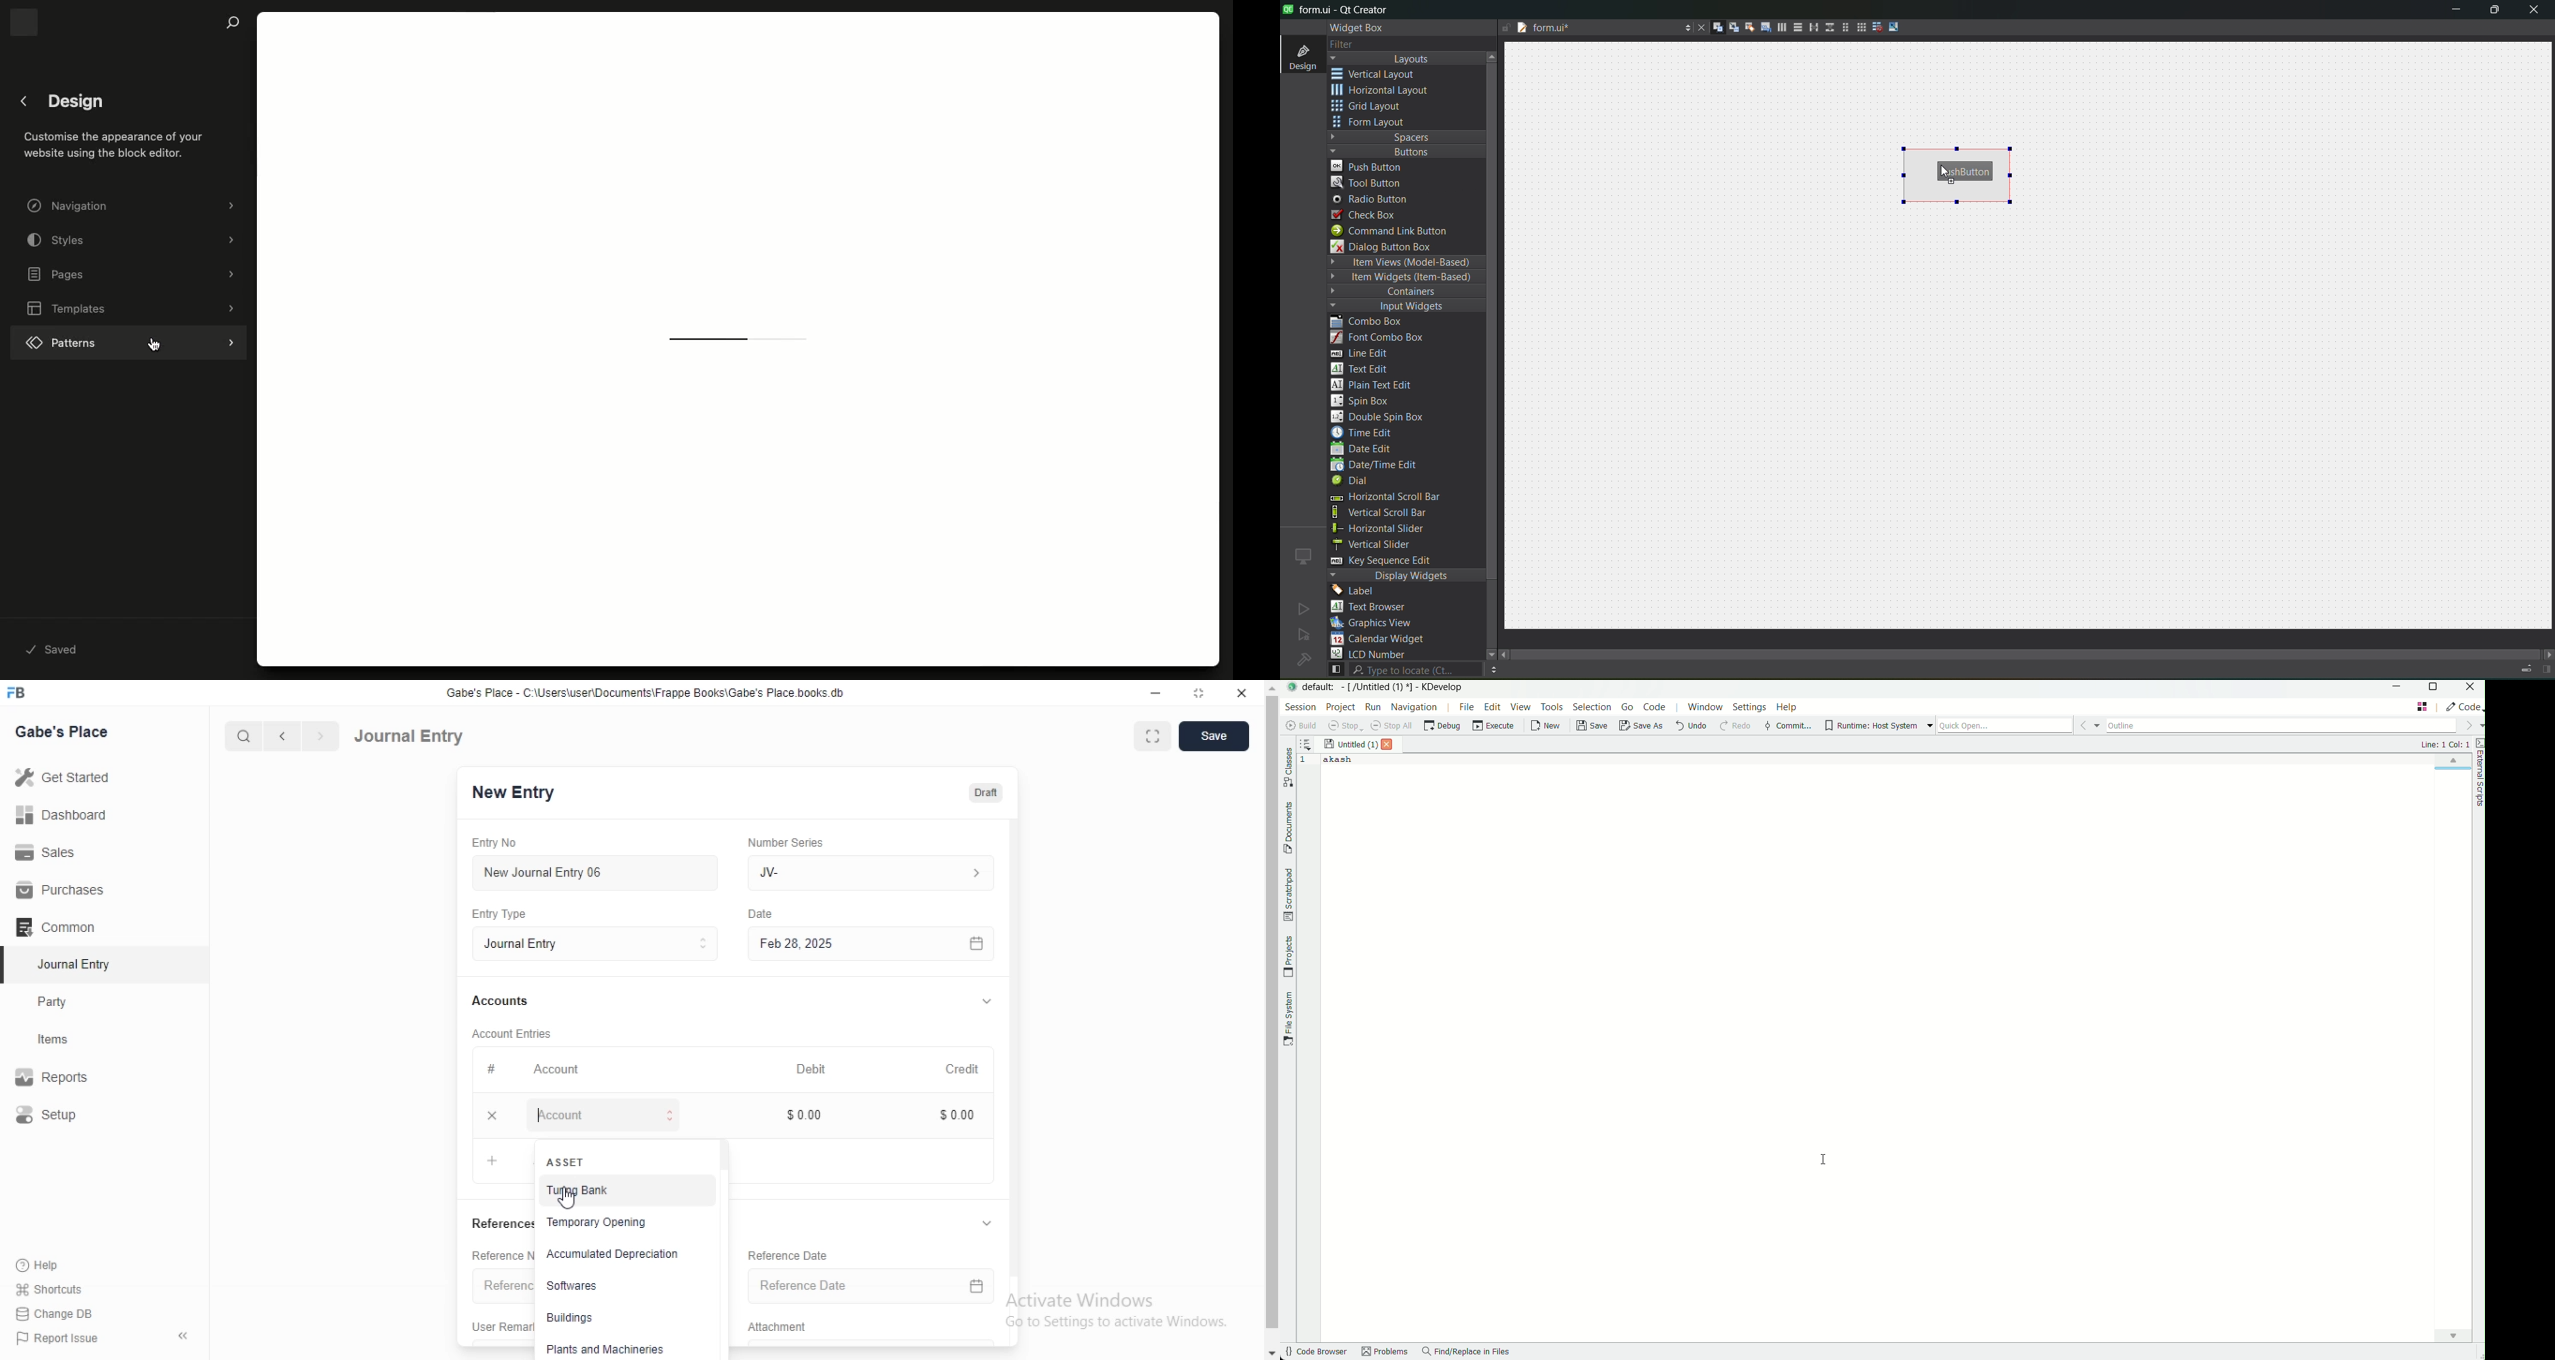 The height and width of the screenshot is (1372, 2576). I want to click on layout in a grid, so click(1856, 27).